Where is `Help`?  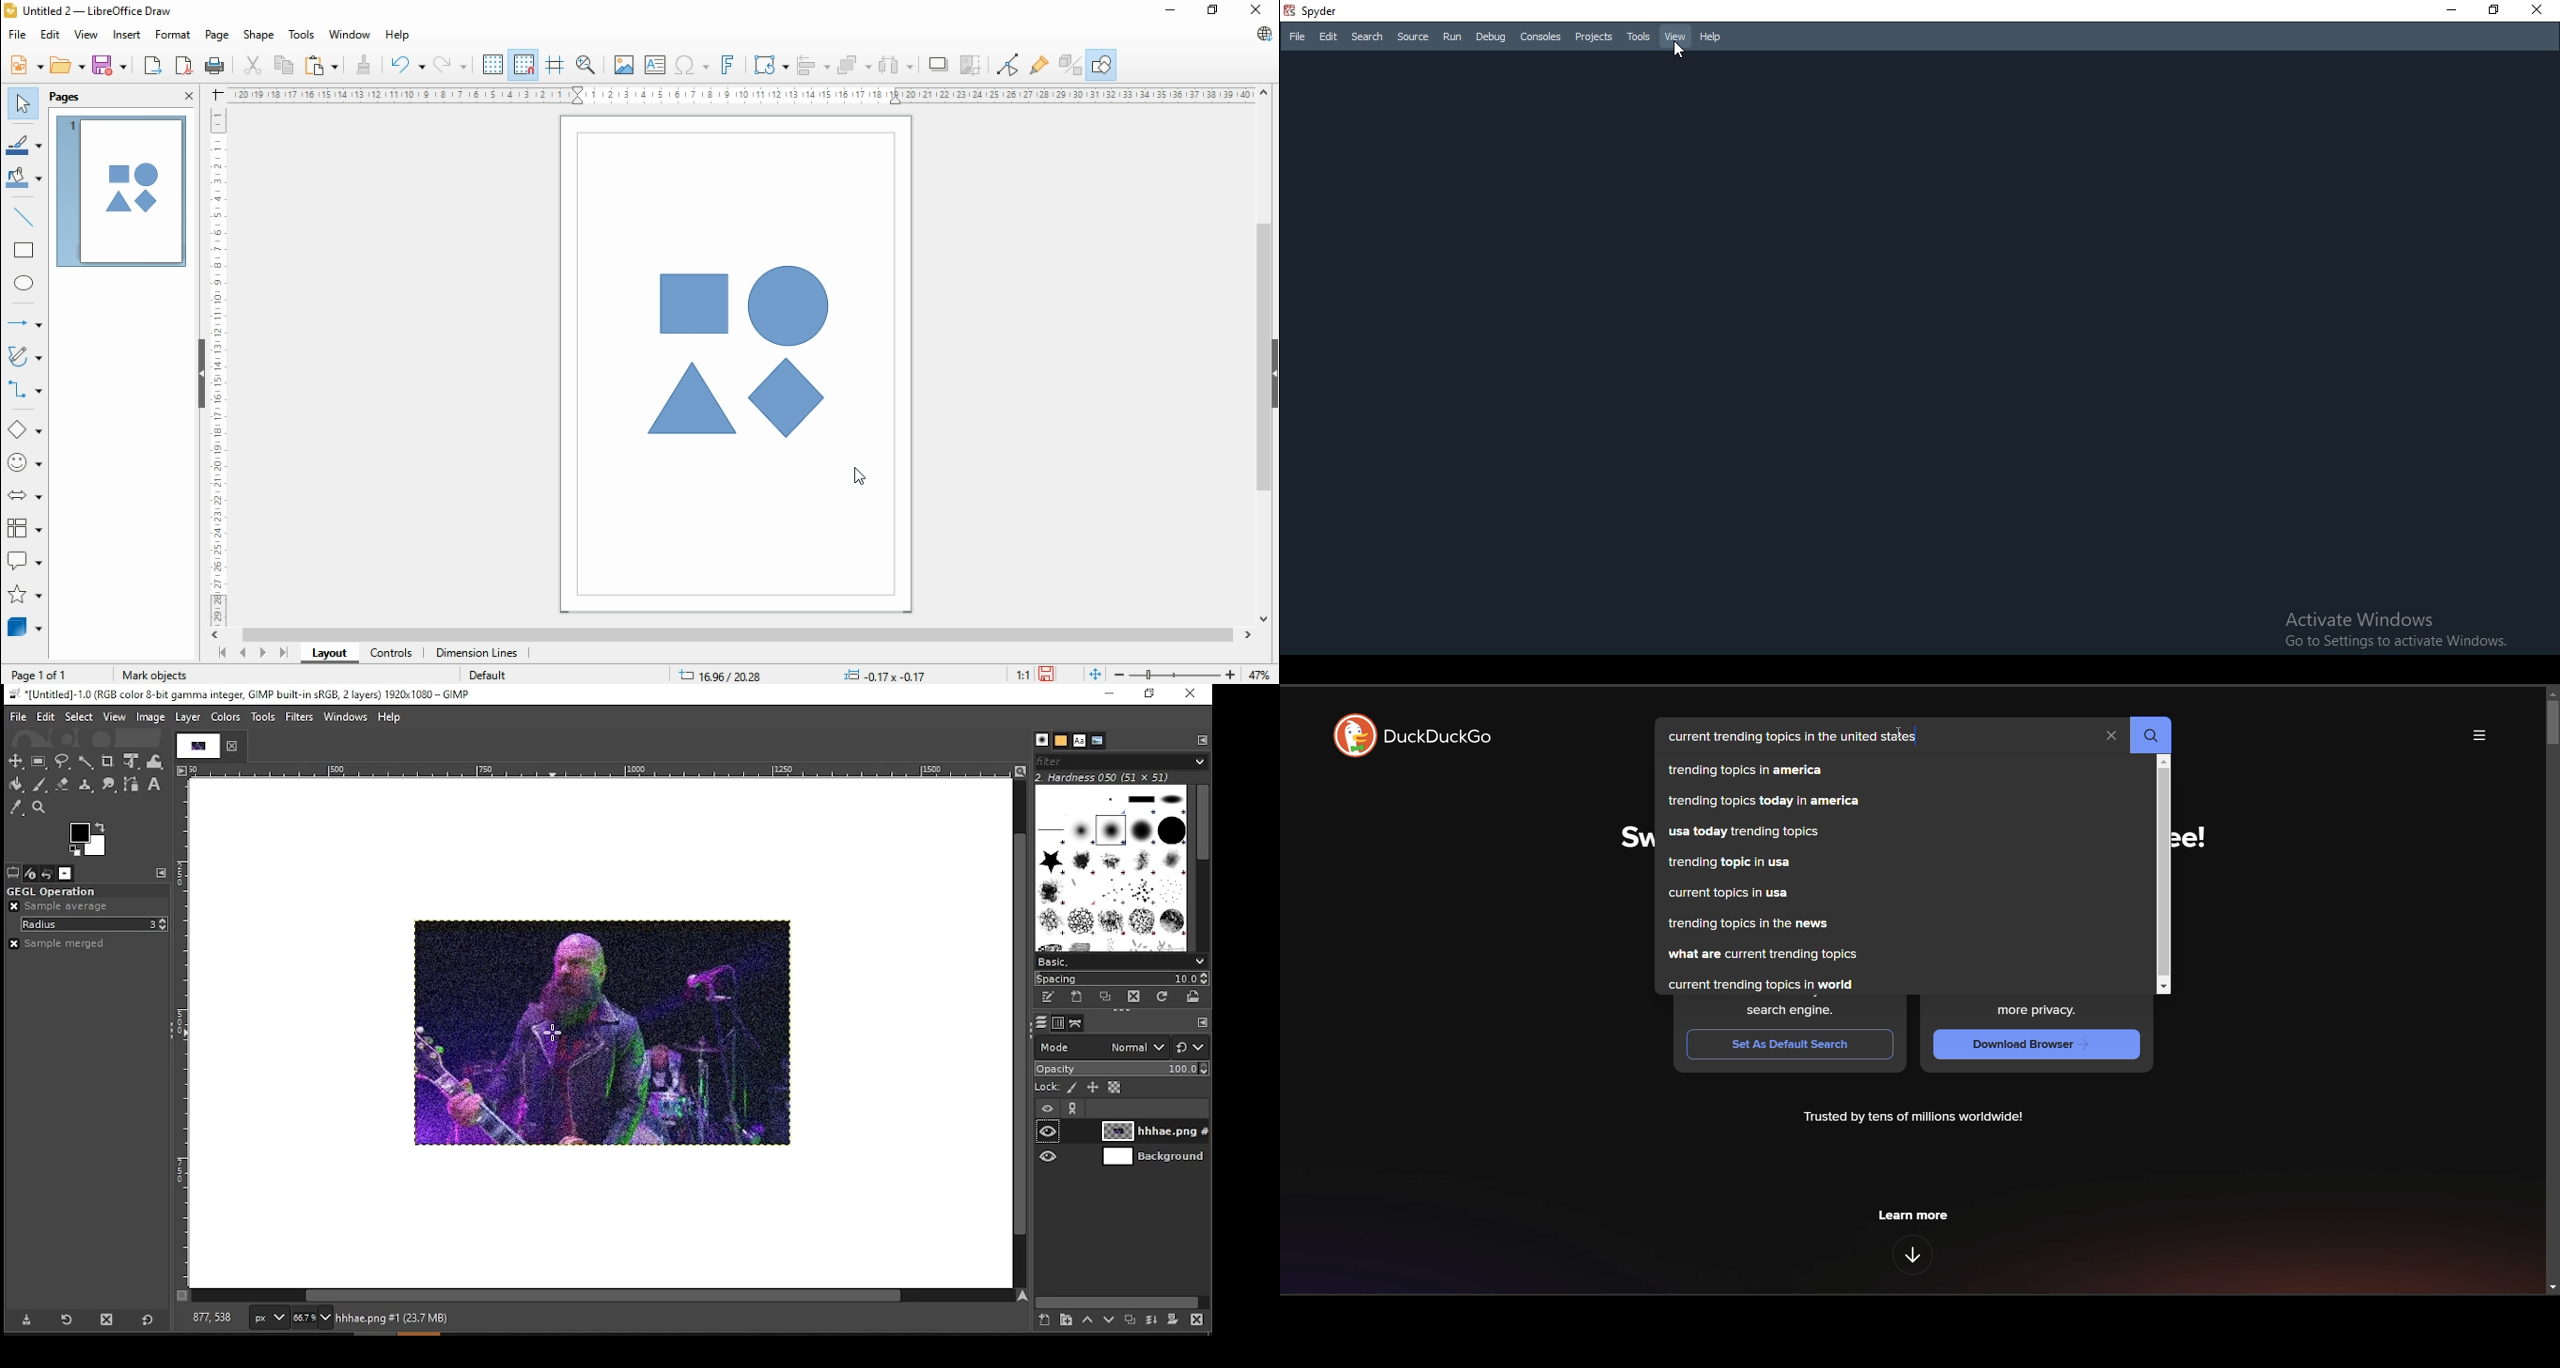 Help is located at coordinates (1713, 37).